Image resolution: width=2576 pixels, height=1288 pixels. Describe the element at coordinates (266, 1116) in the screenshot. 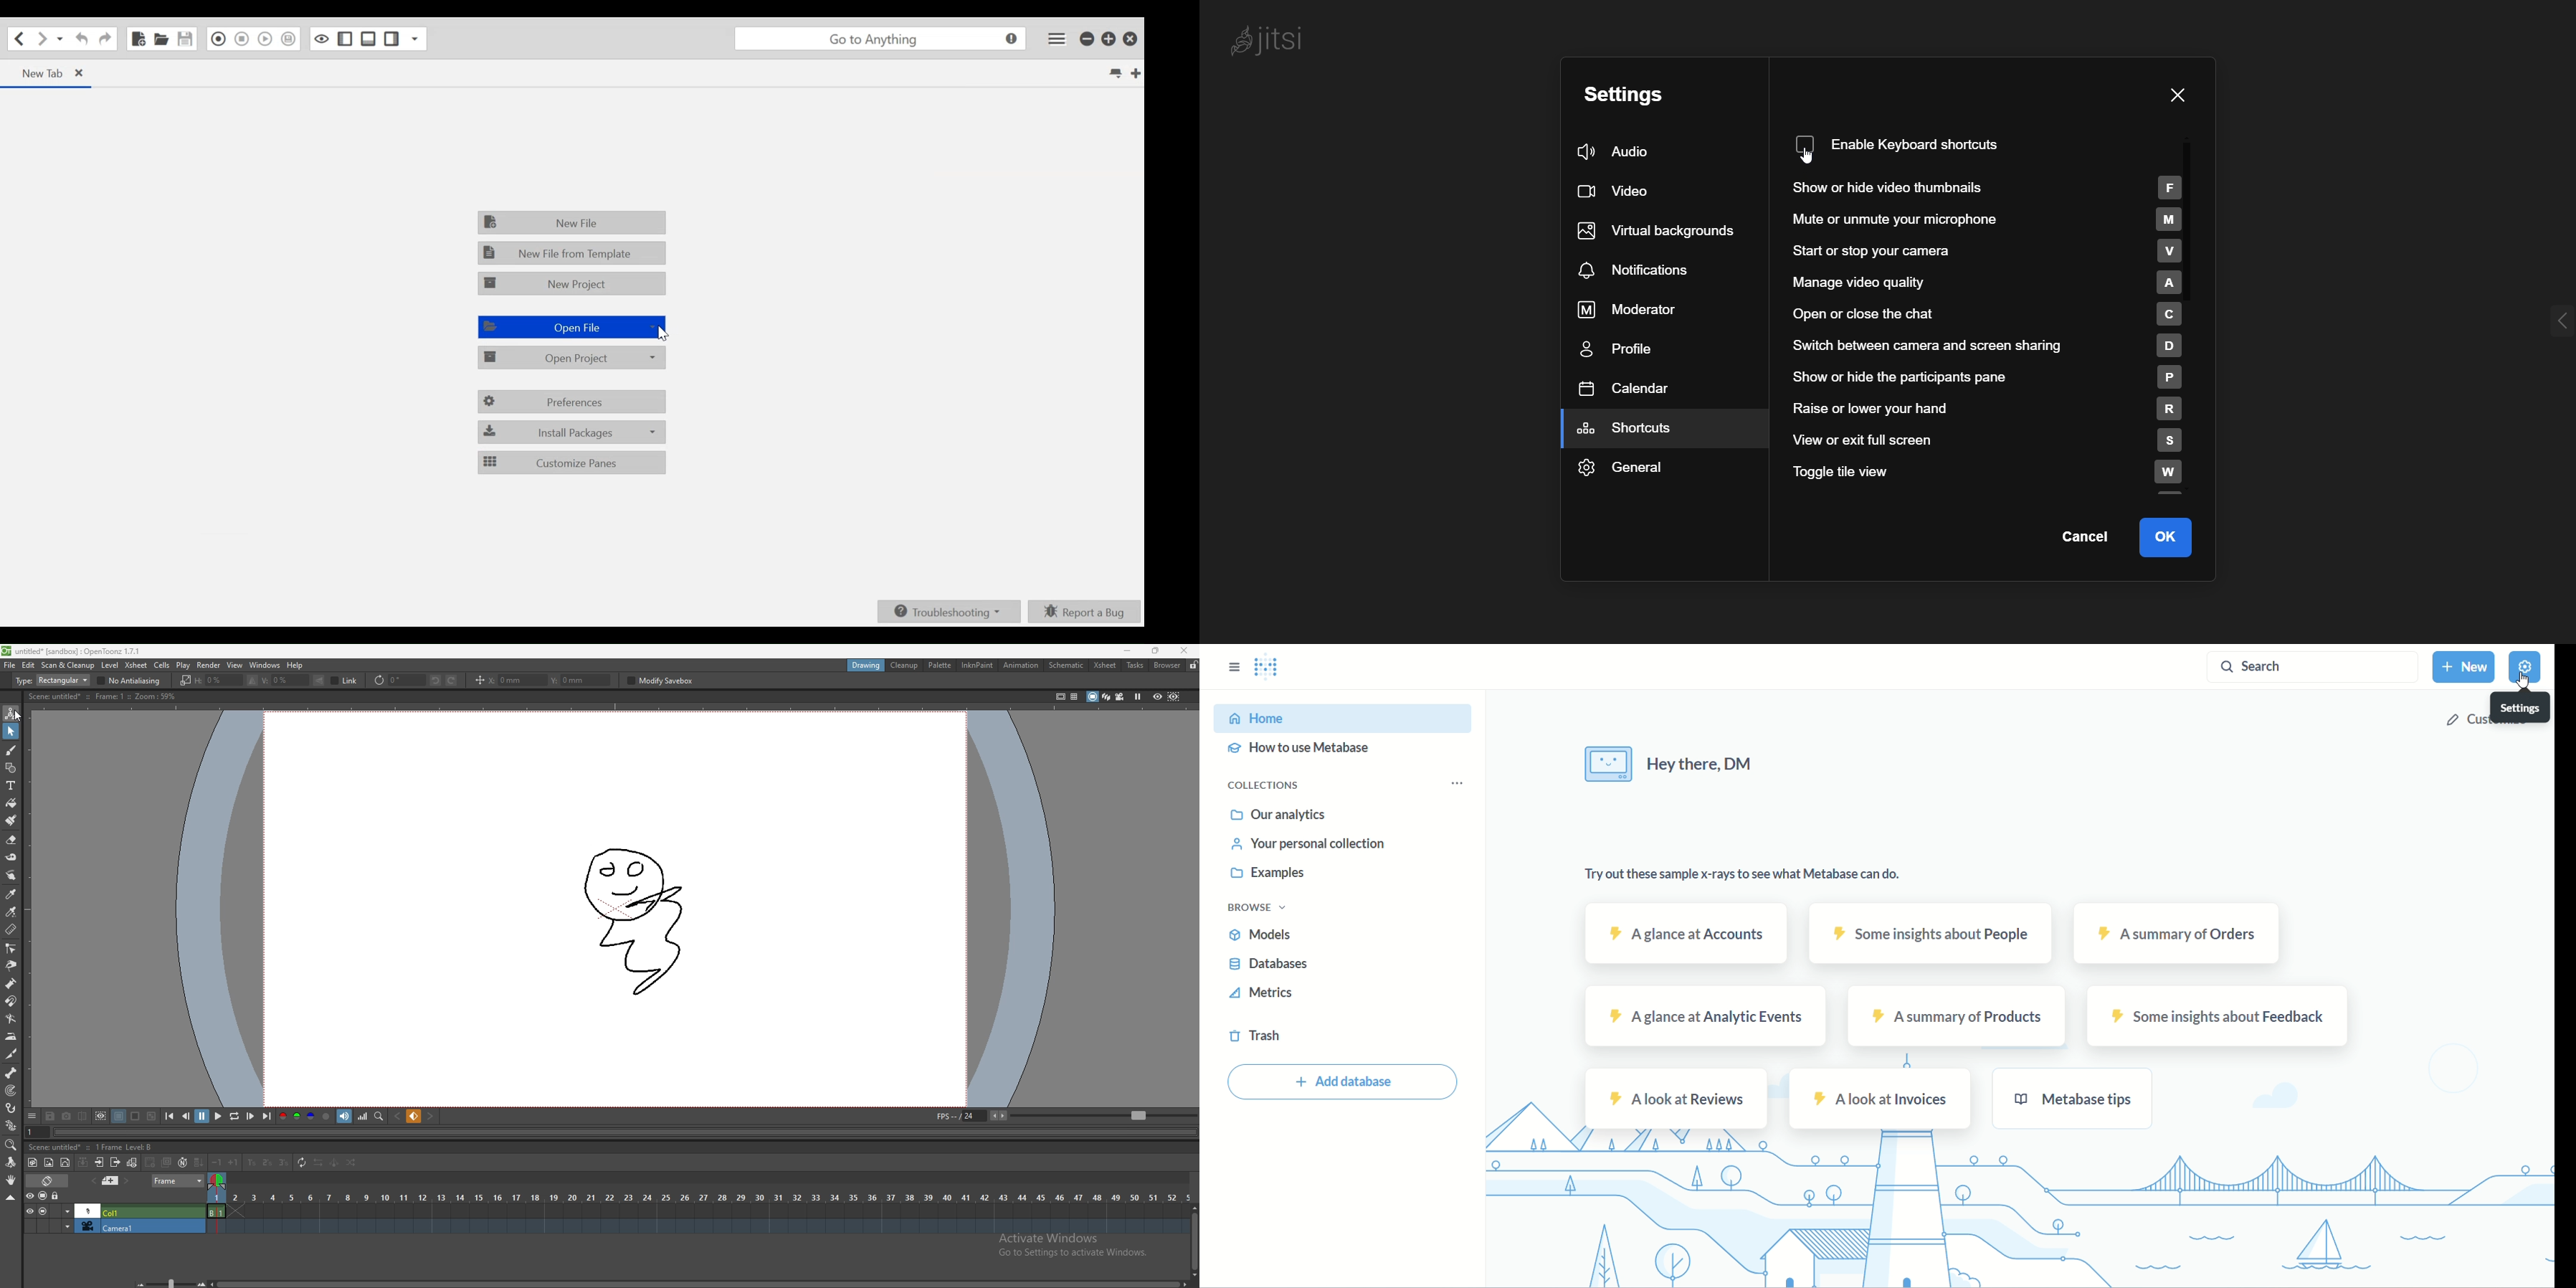

I see `last frame` at that location.